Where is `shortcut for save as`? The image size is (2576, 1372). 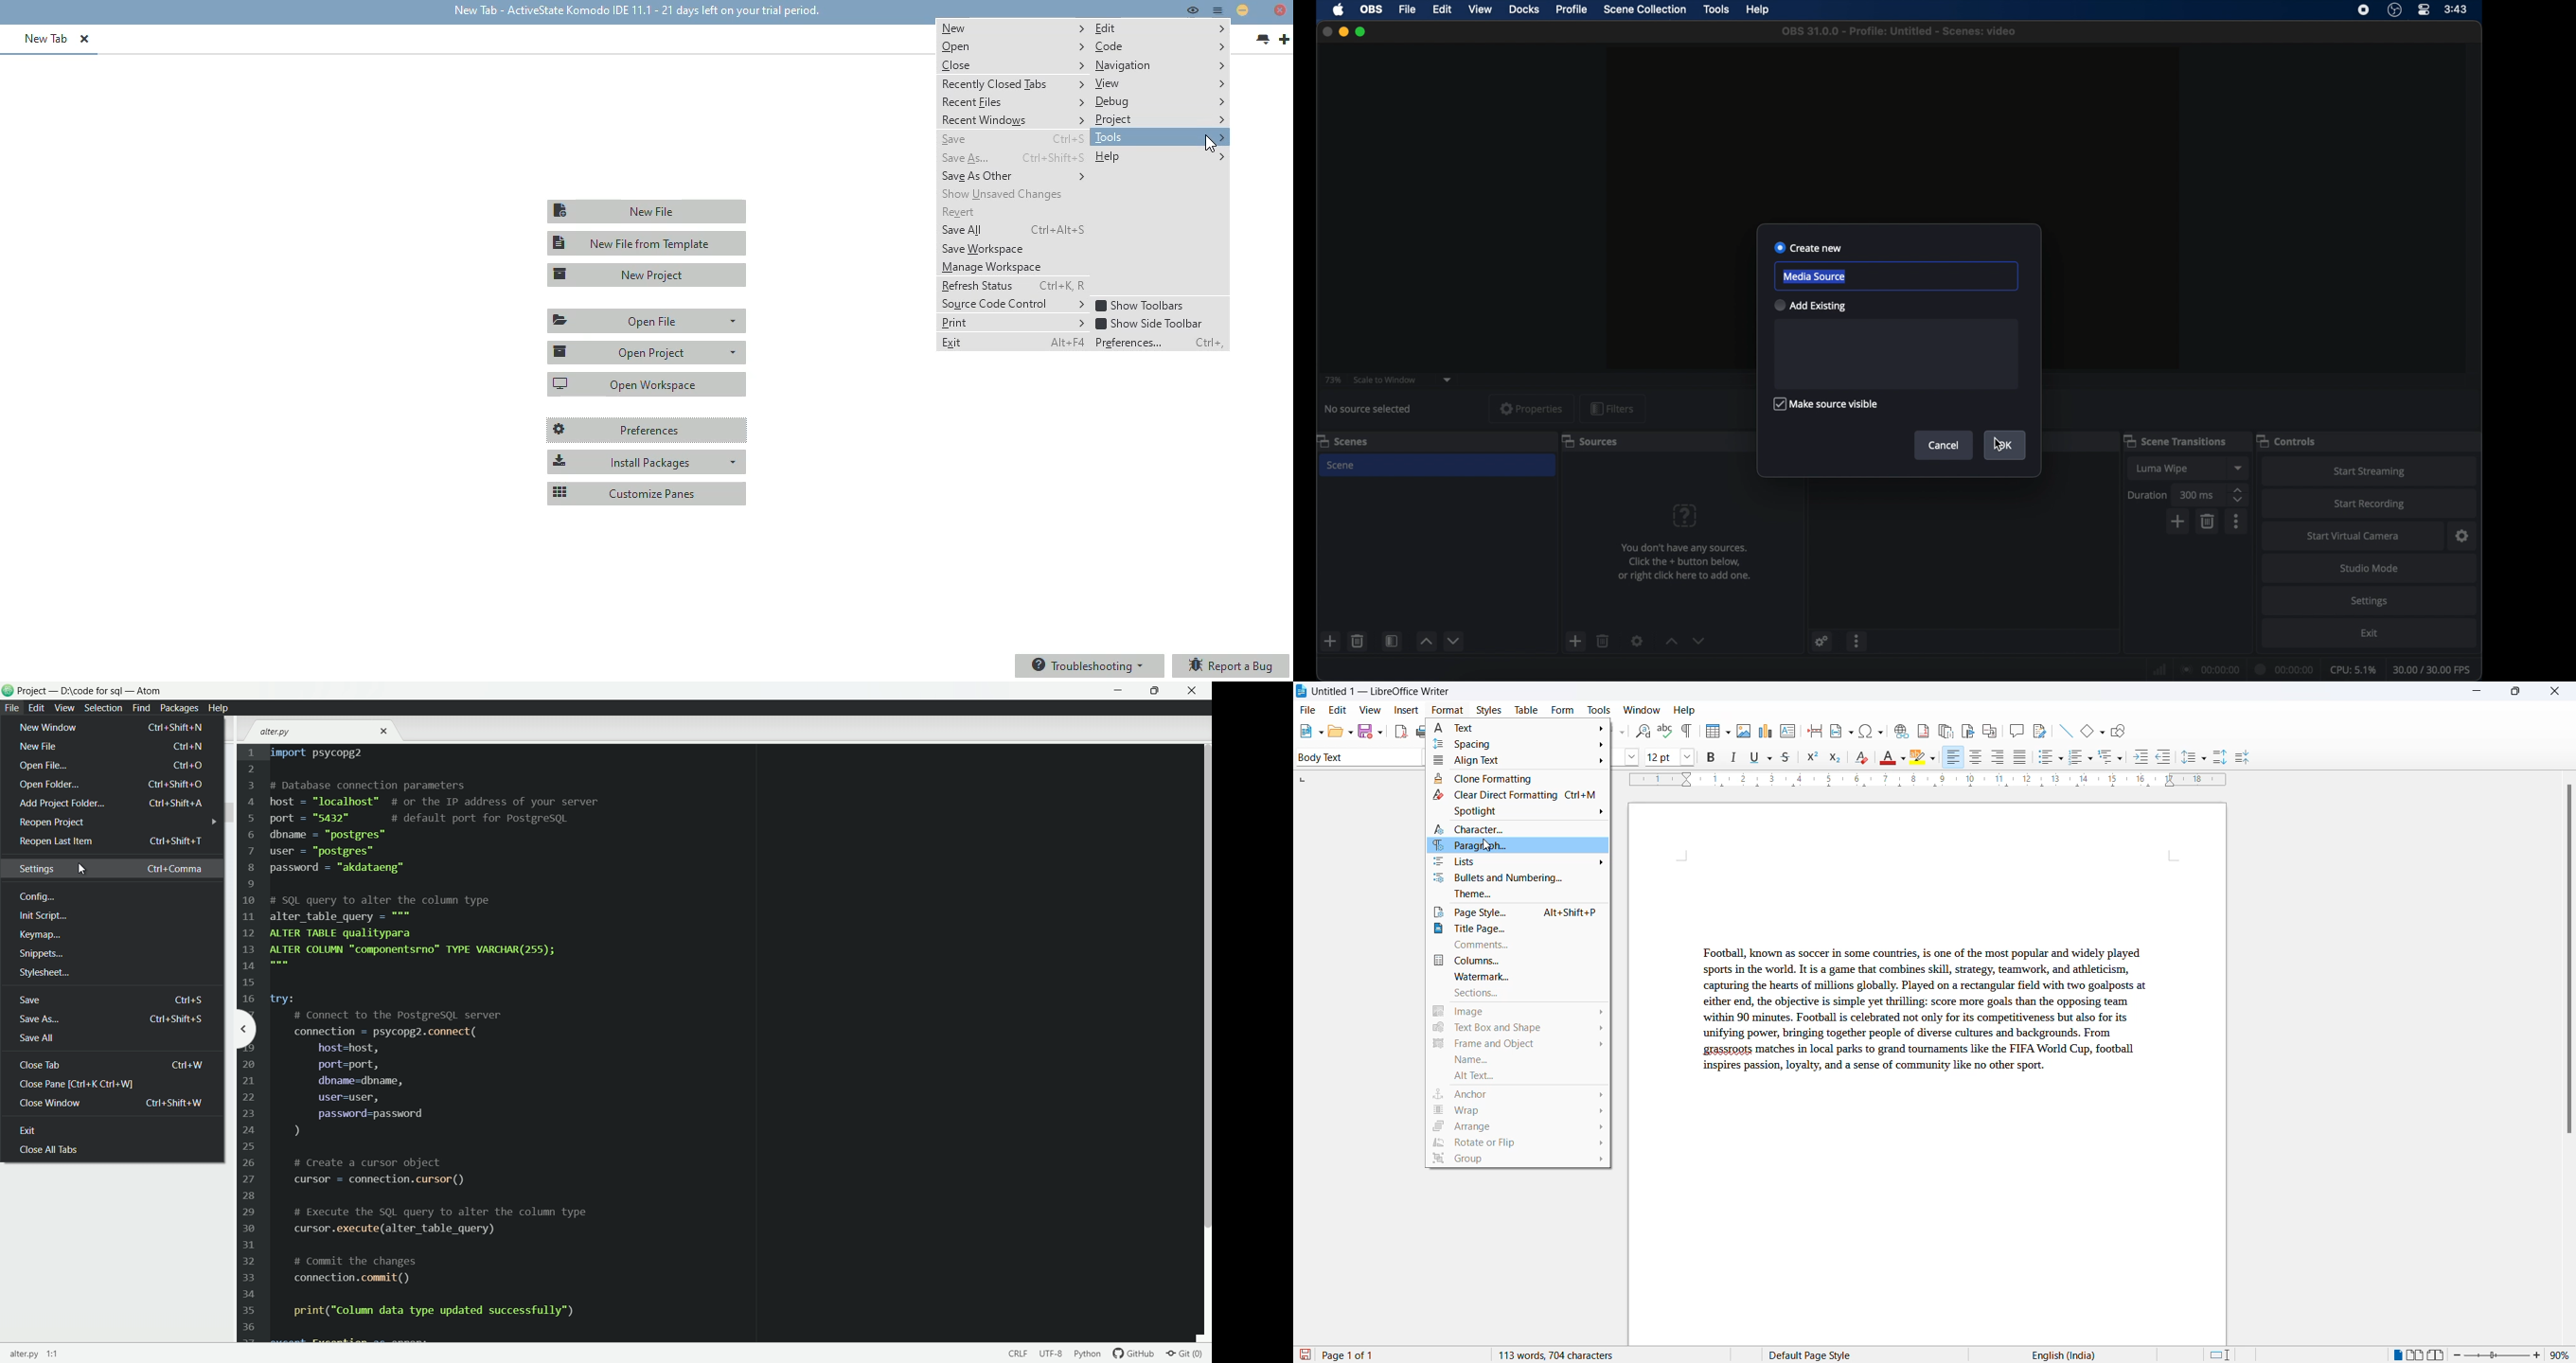 shortcut for save as is located at coordinates (1053, 157).